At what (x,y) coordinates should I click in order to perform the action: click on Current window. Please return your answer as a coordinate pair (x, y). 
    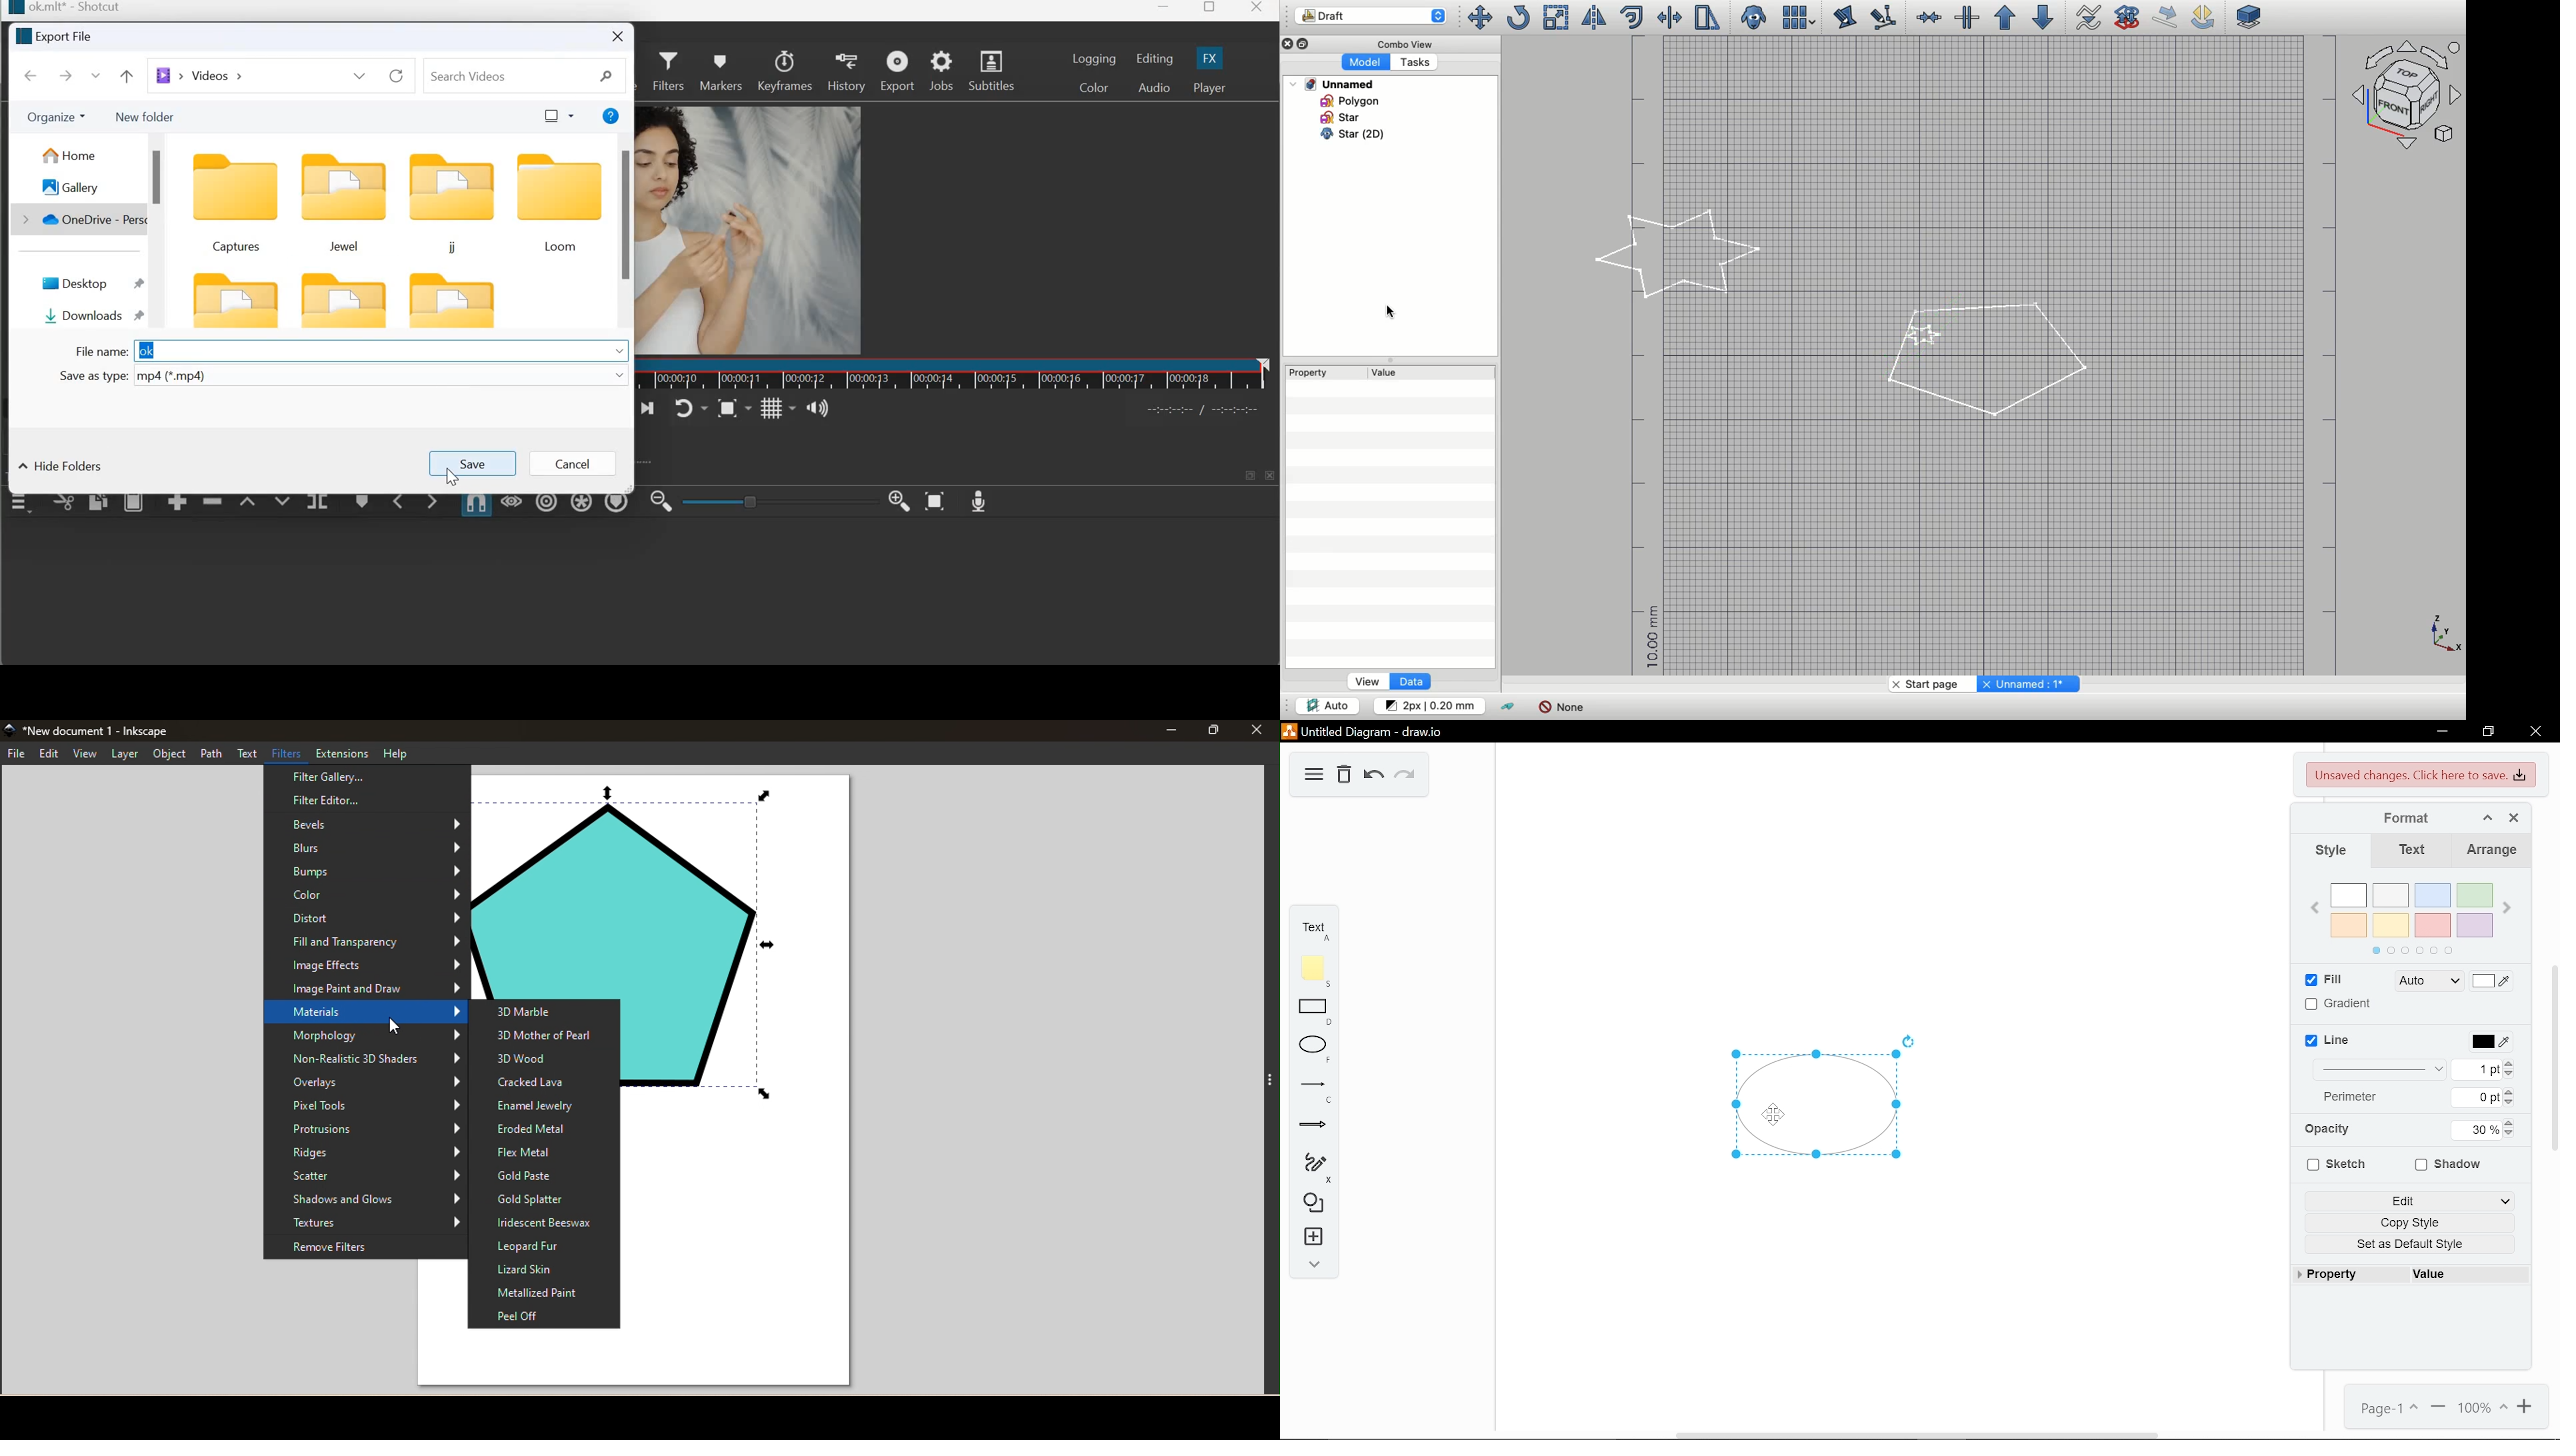
    Looking at the image, I should click on (1398, 732).